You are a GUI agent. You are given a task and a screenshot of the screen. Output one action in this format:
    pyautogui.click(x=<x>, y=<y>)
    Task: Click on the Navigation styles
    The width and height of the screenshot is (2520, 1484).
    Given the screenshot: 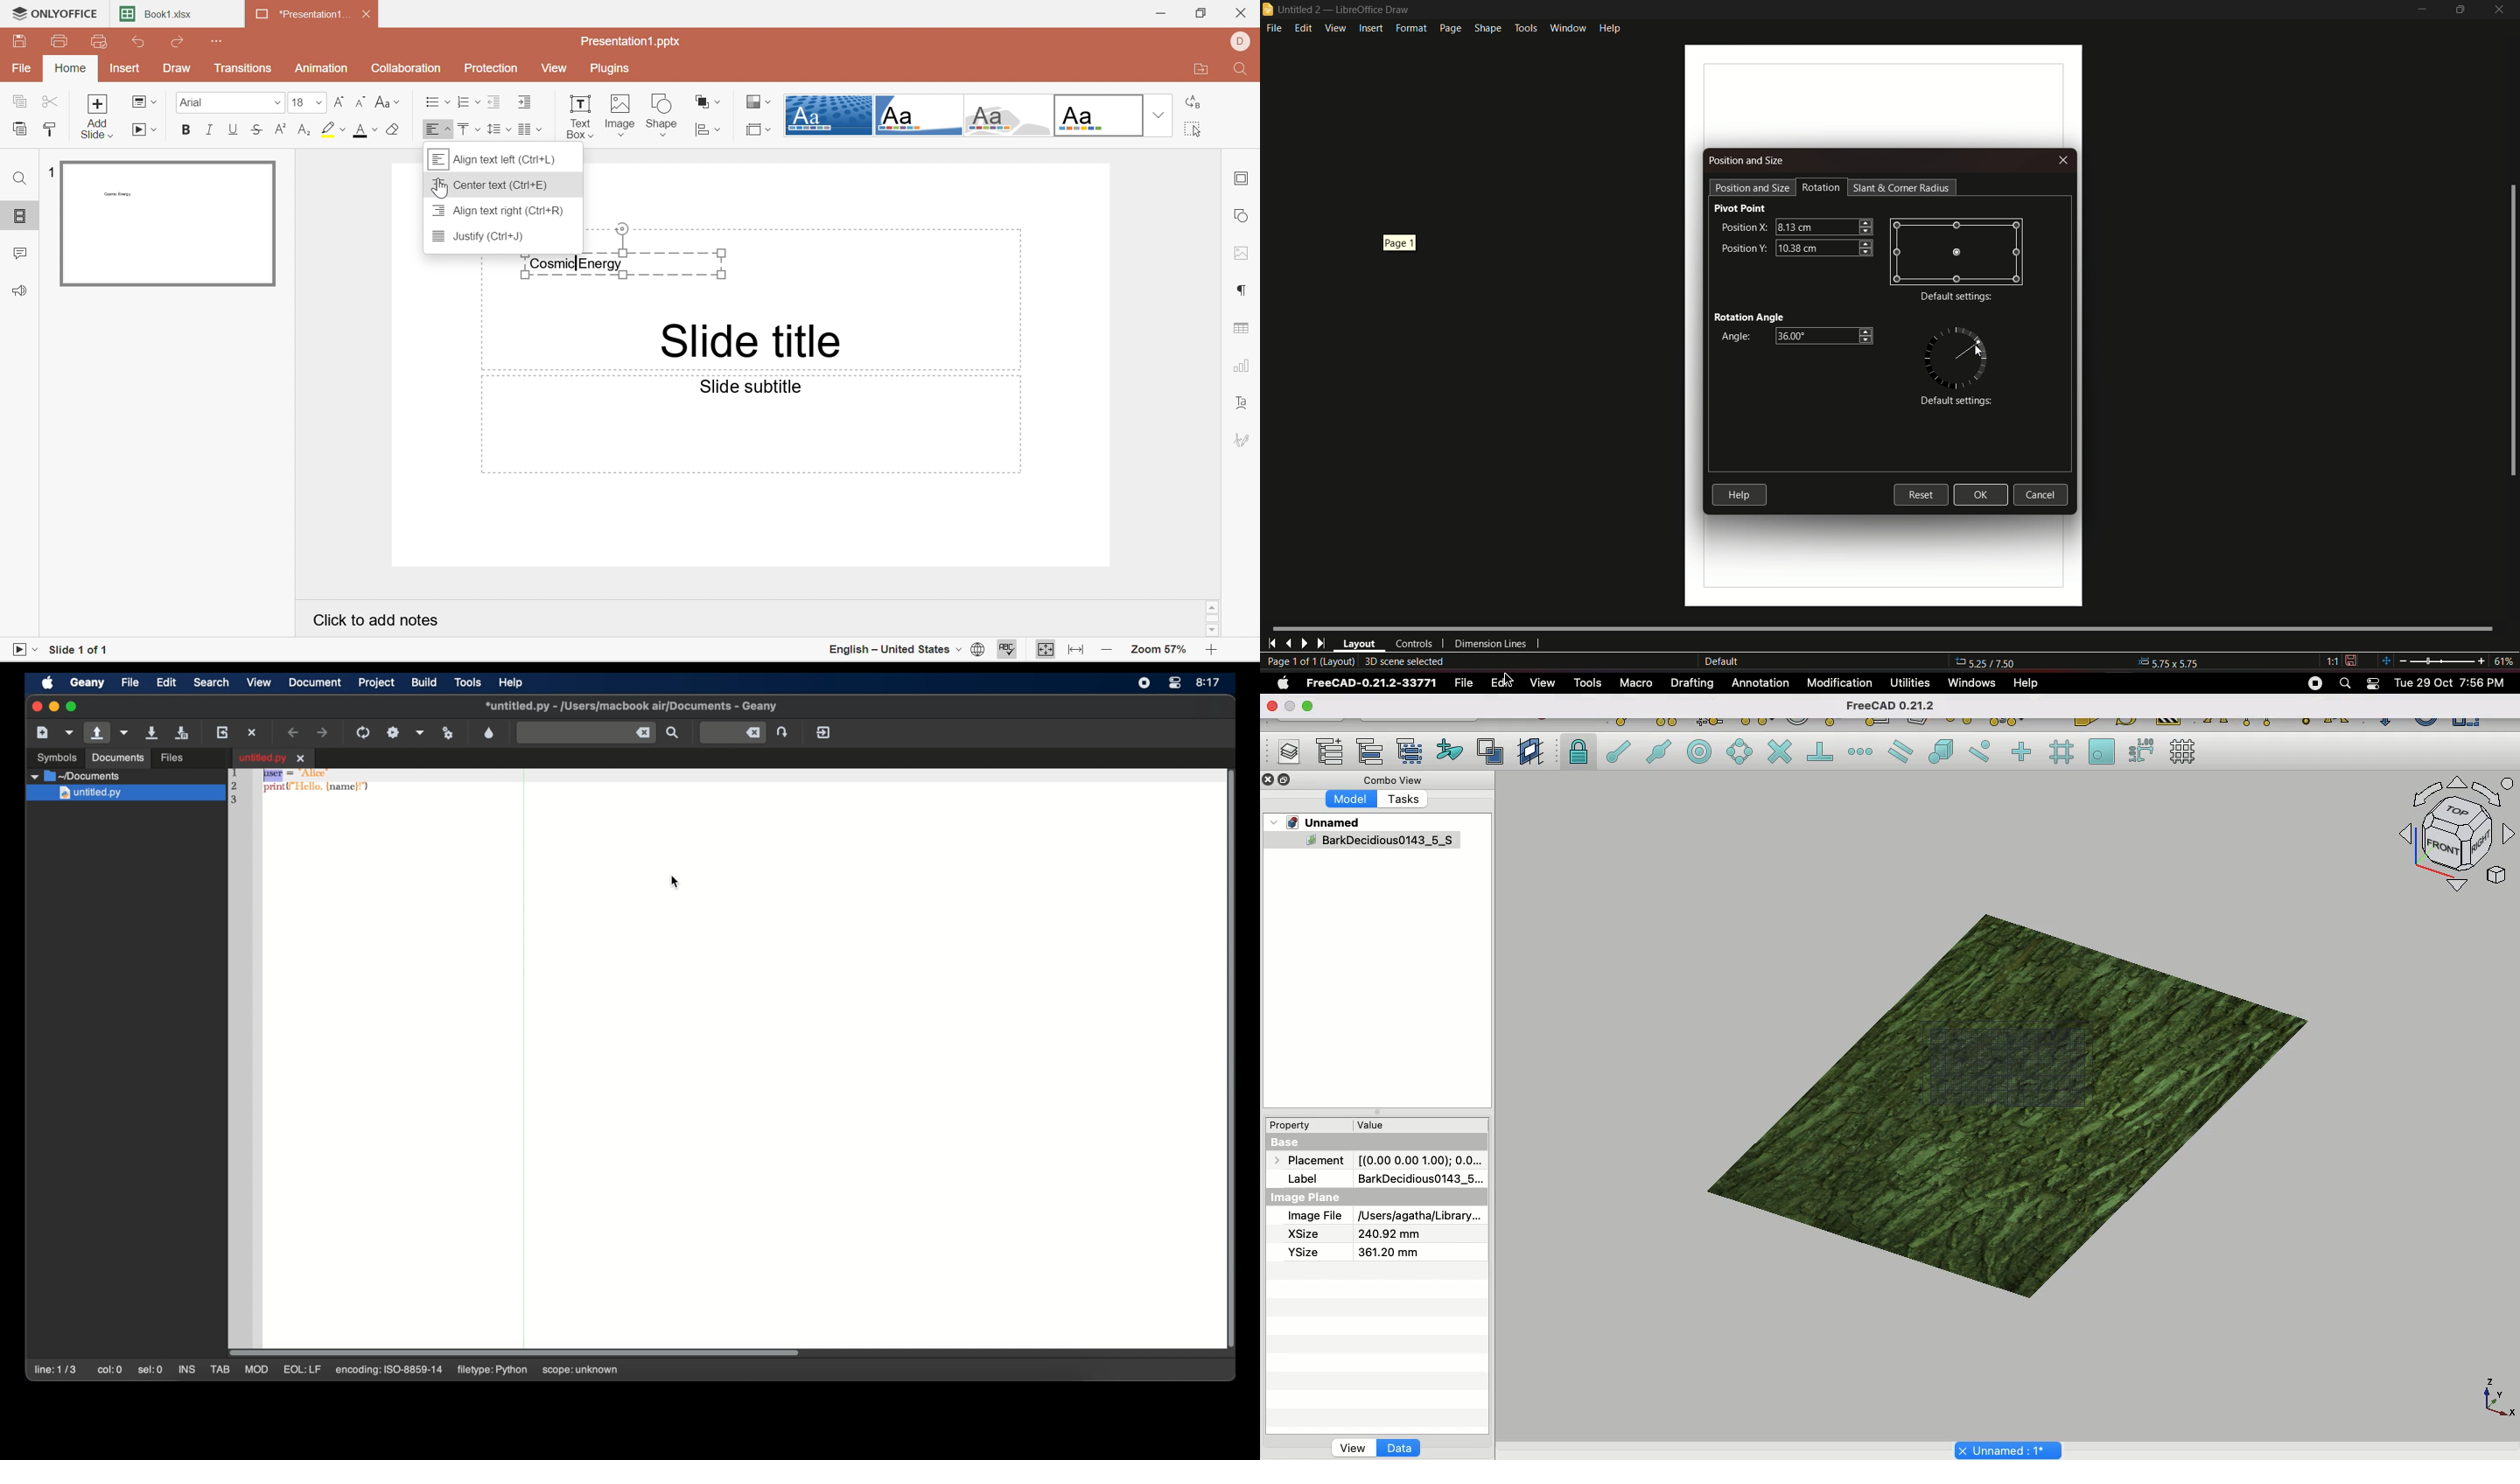 What is the action you would take?
    pyautogui.click(x=2455, y=837)
    